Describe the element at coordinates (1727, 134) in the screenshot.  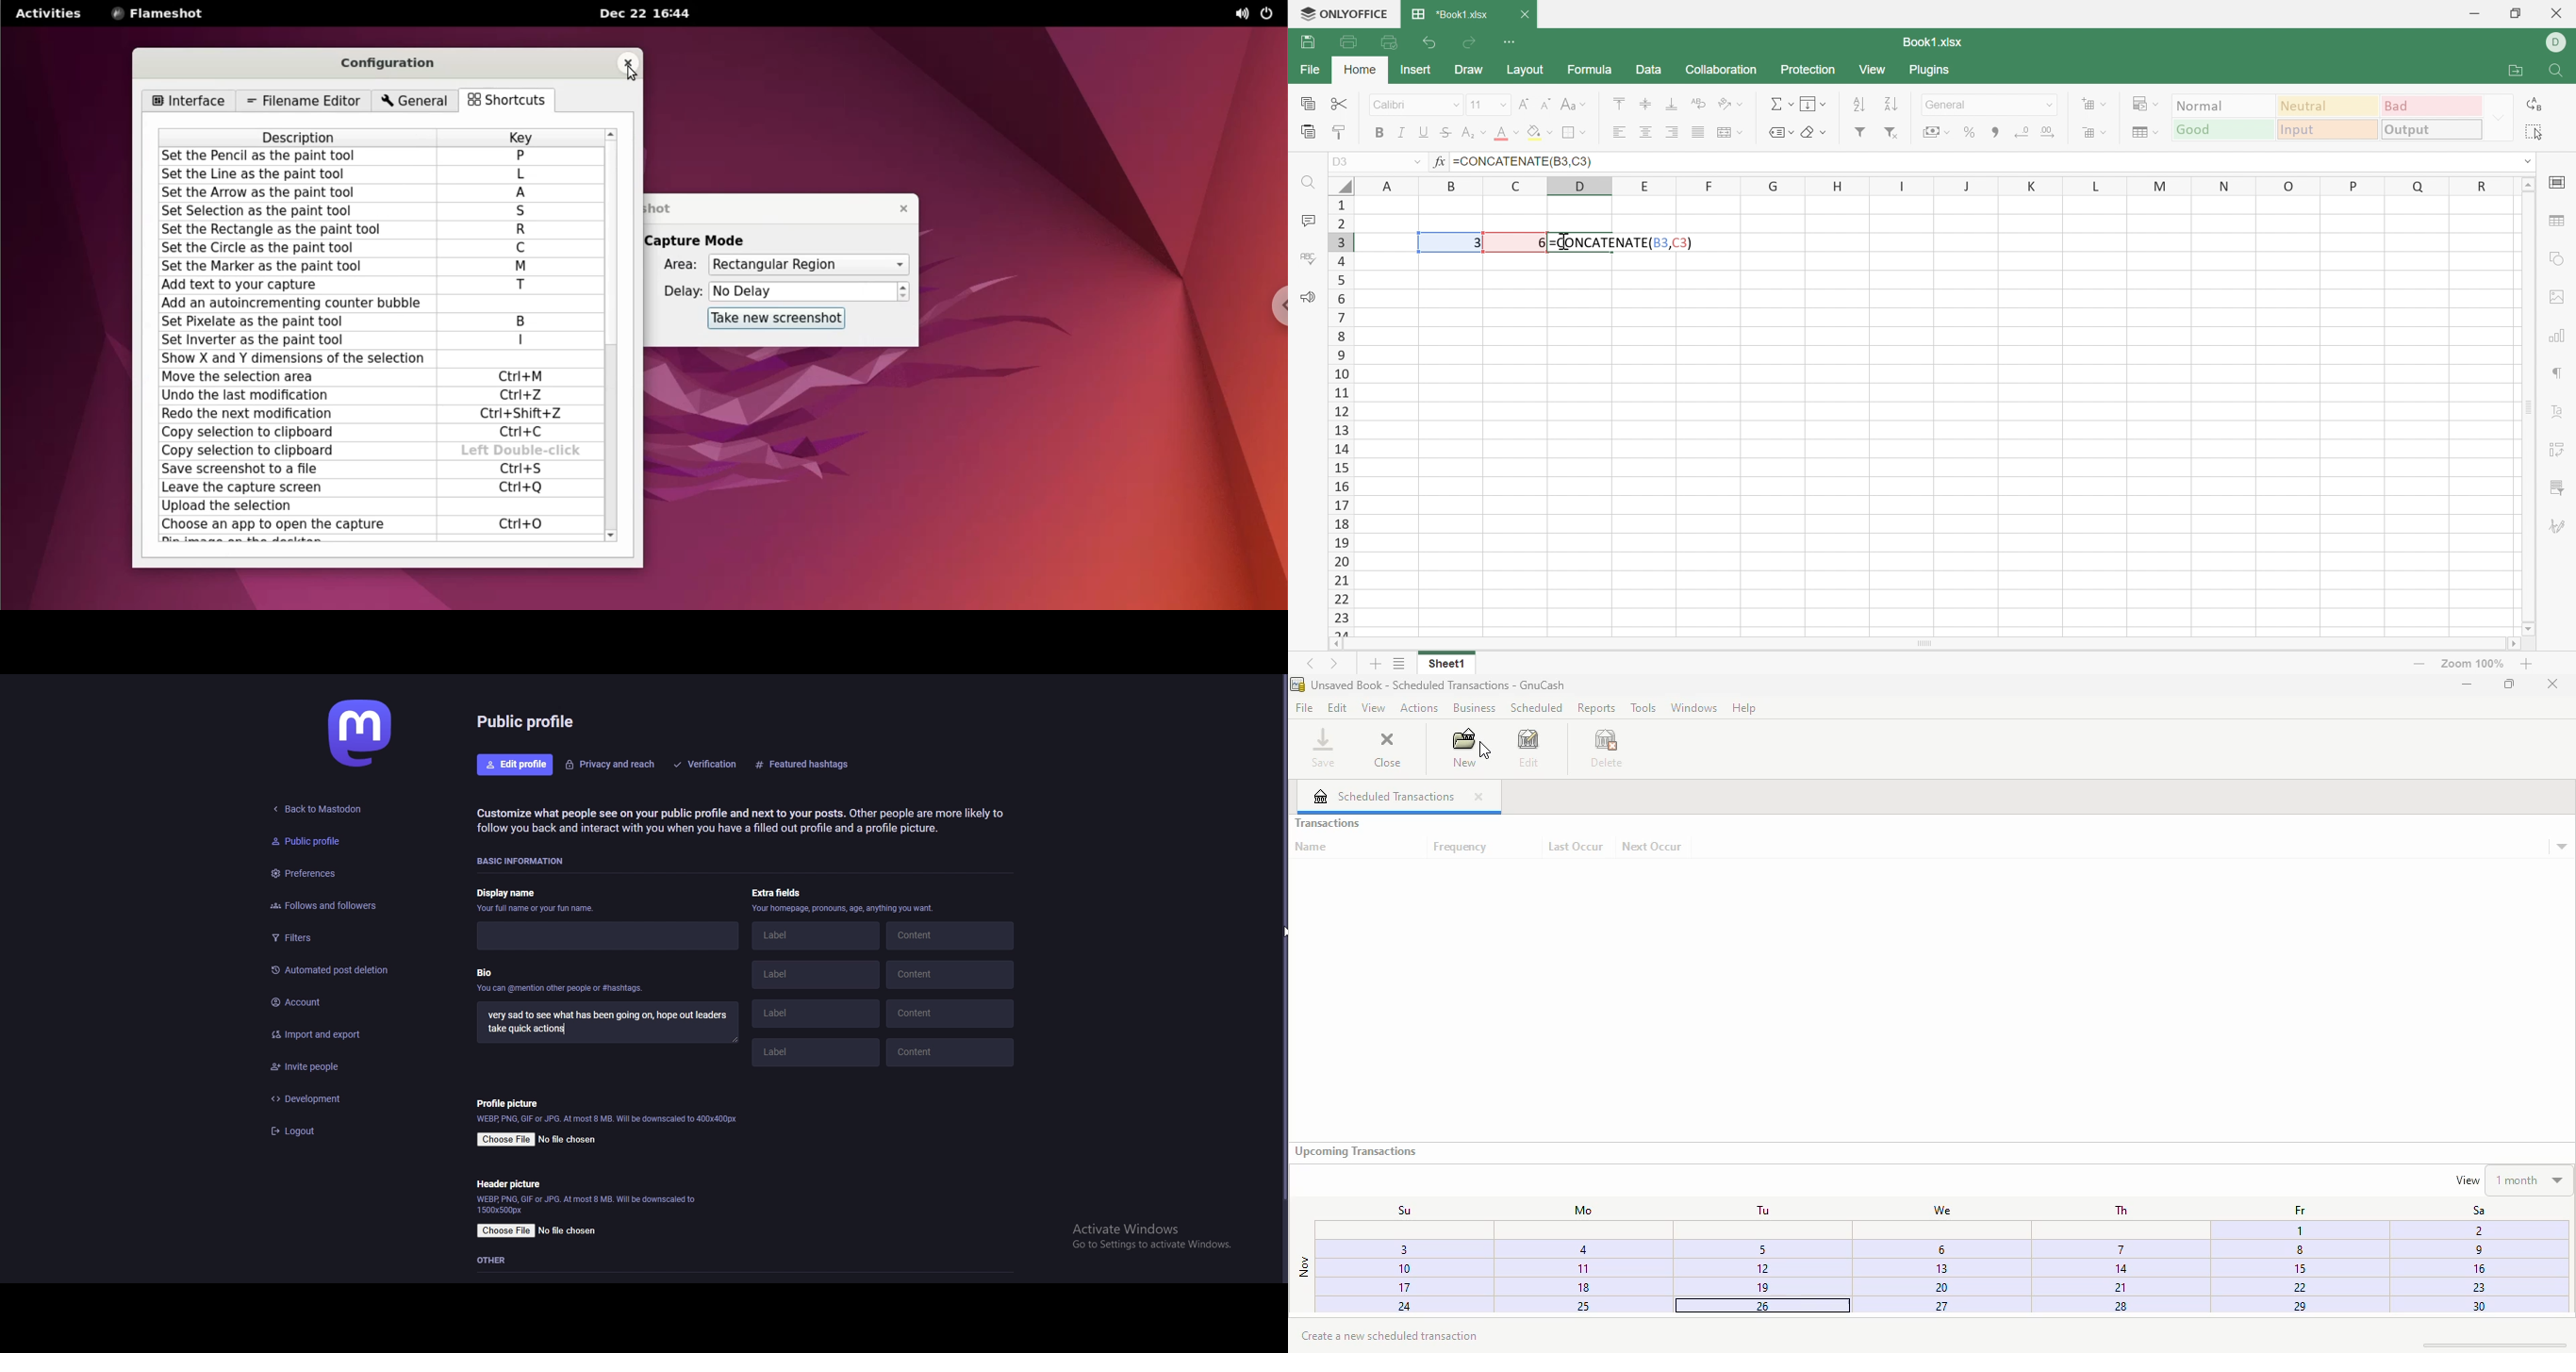
I see `Merge & center` at that location.